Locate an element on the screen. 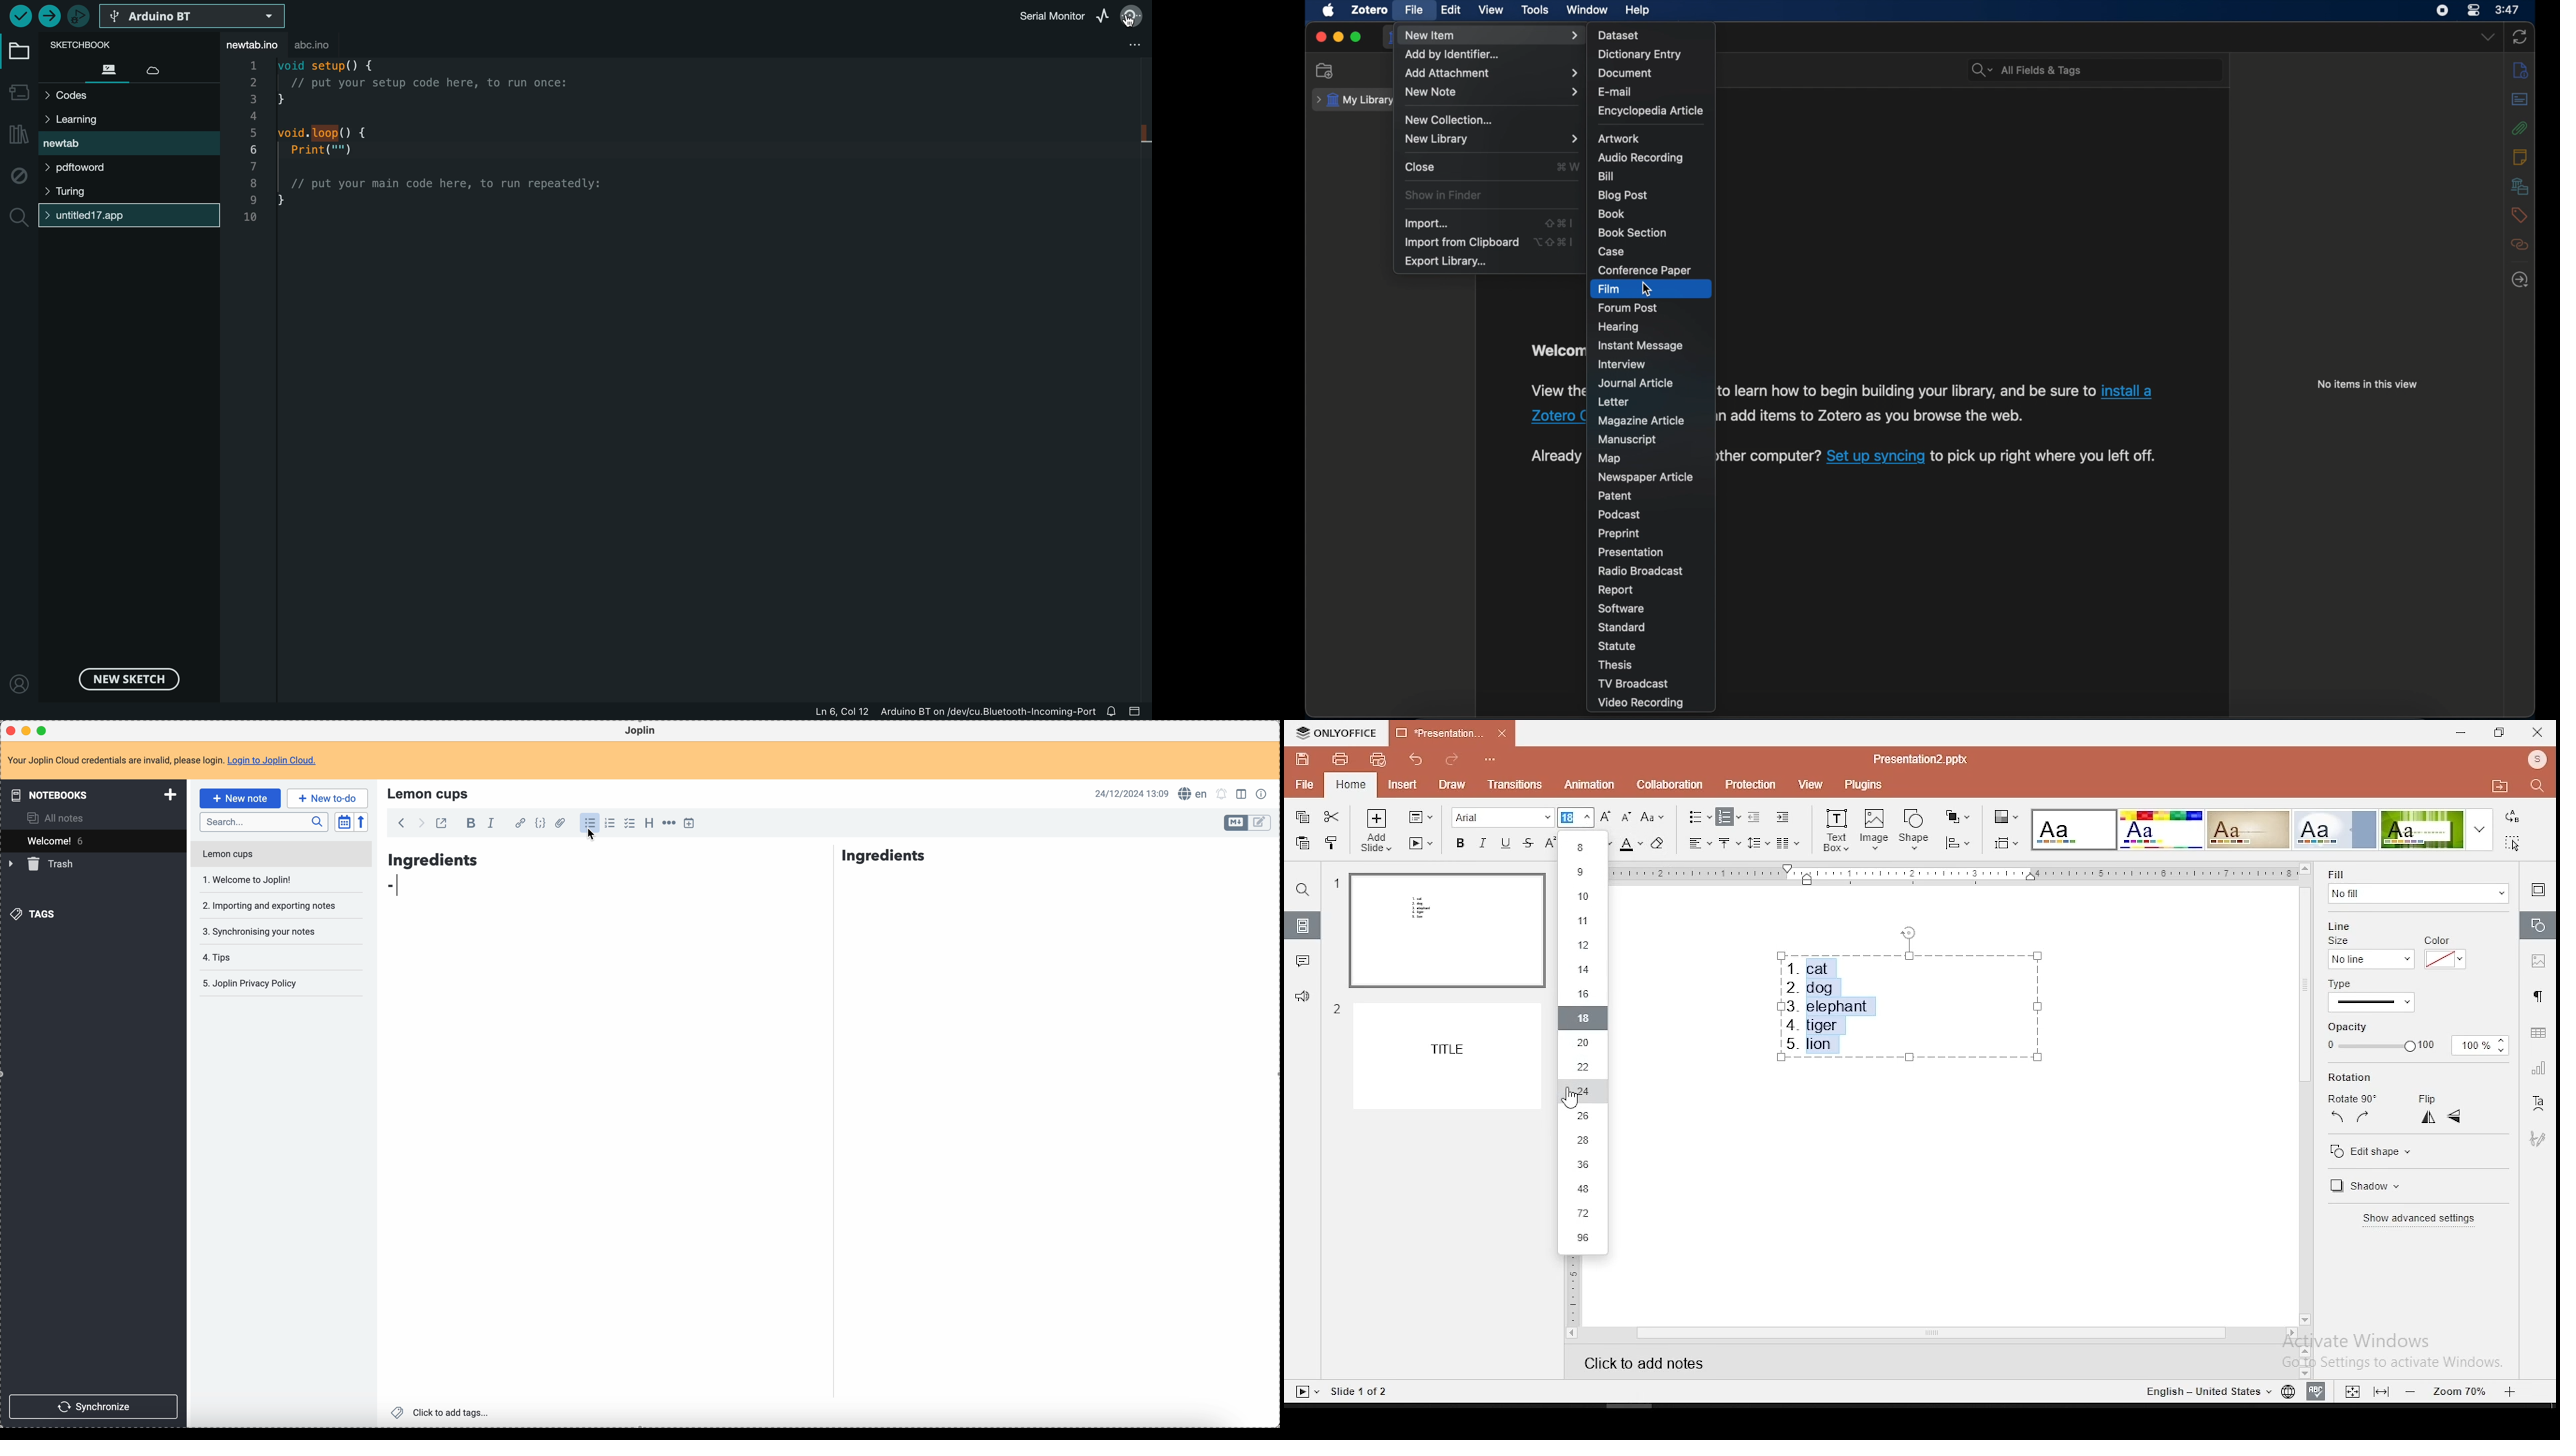 The width and height of the screenshot is (2576, 1456). save is located at coordinates (1303, 760).